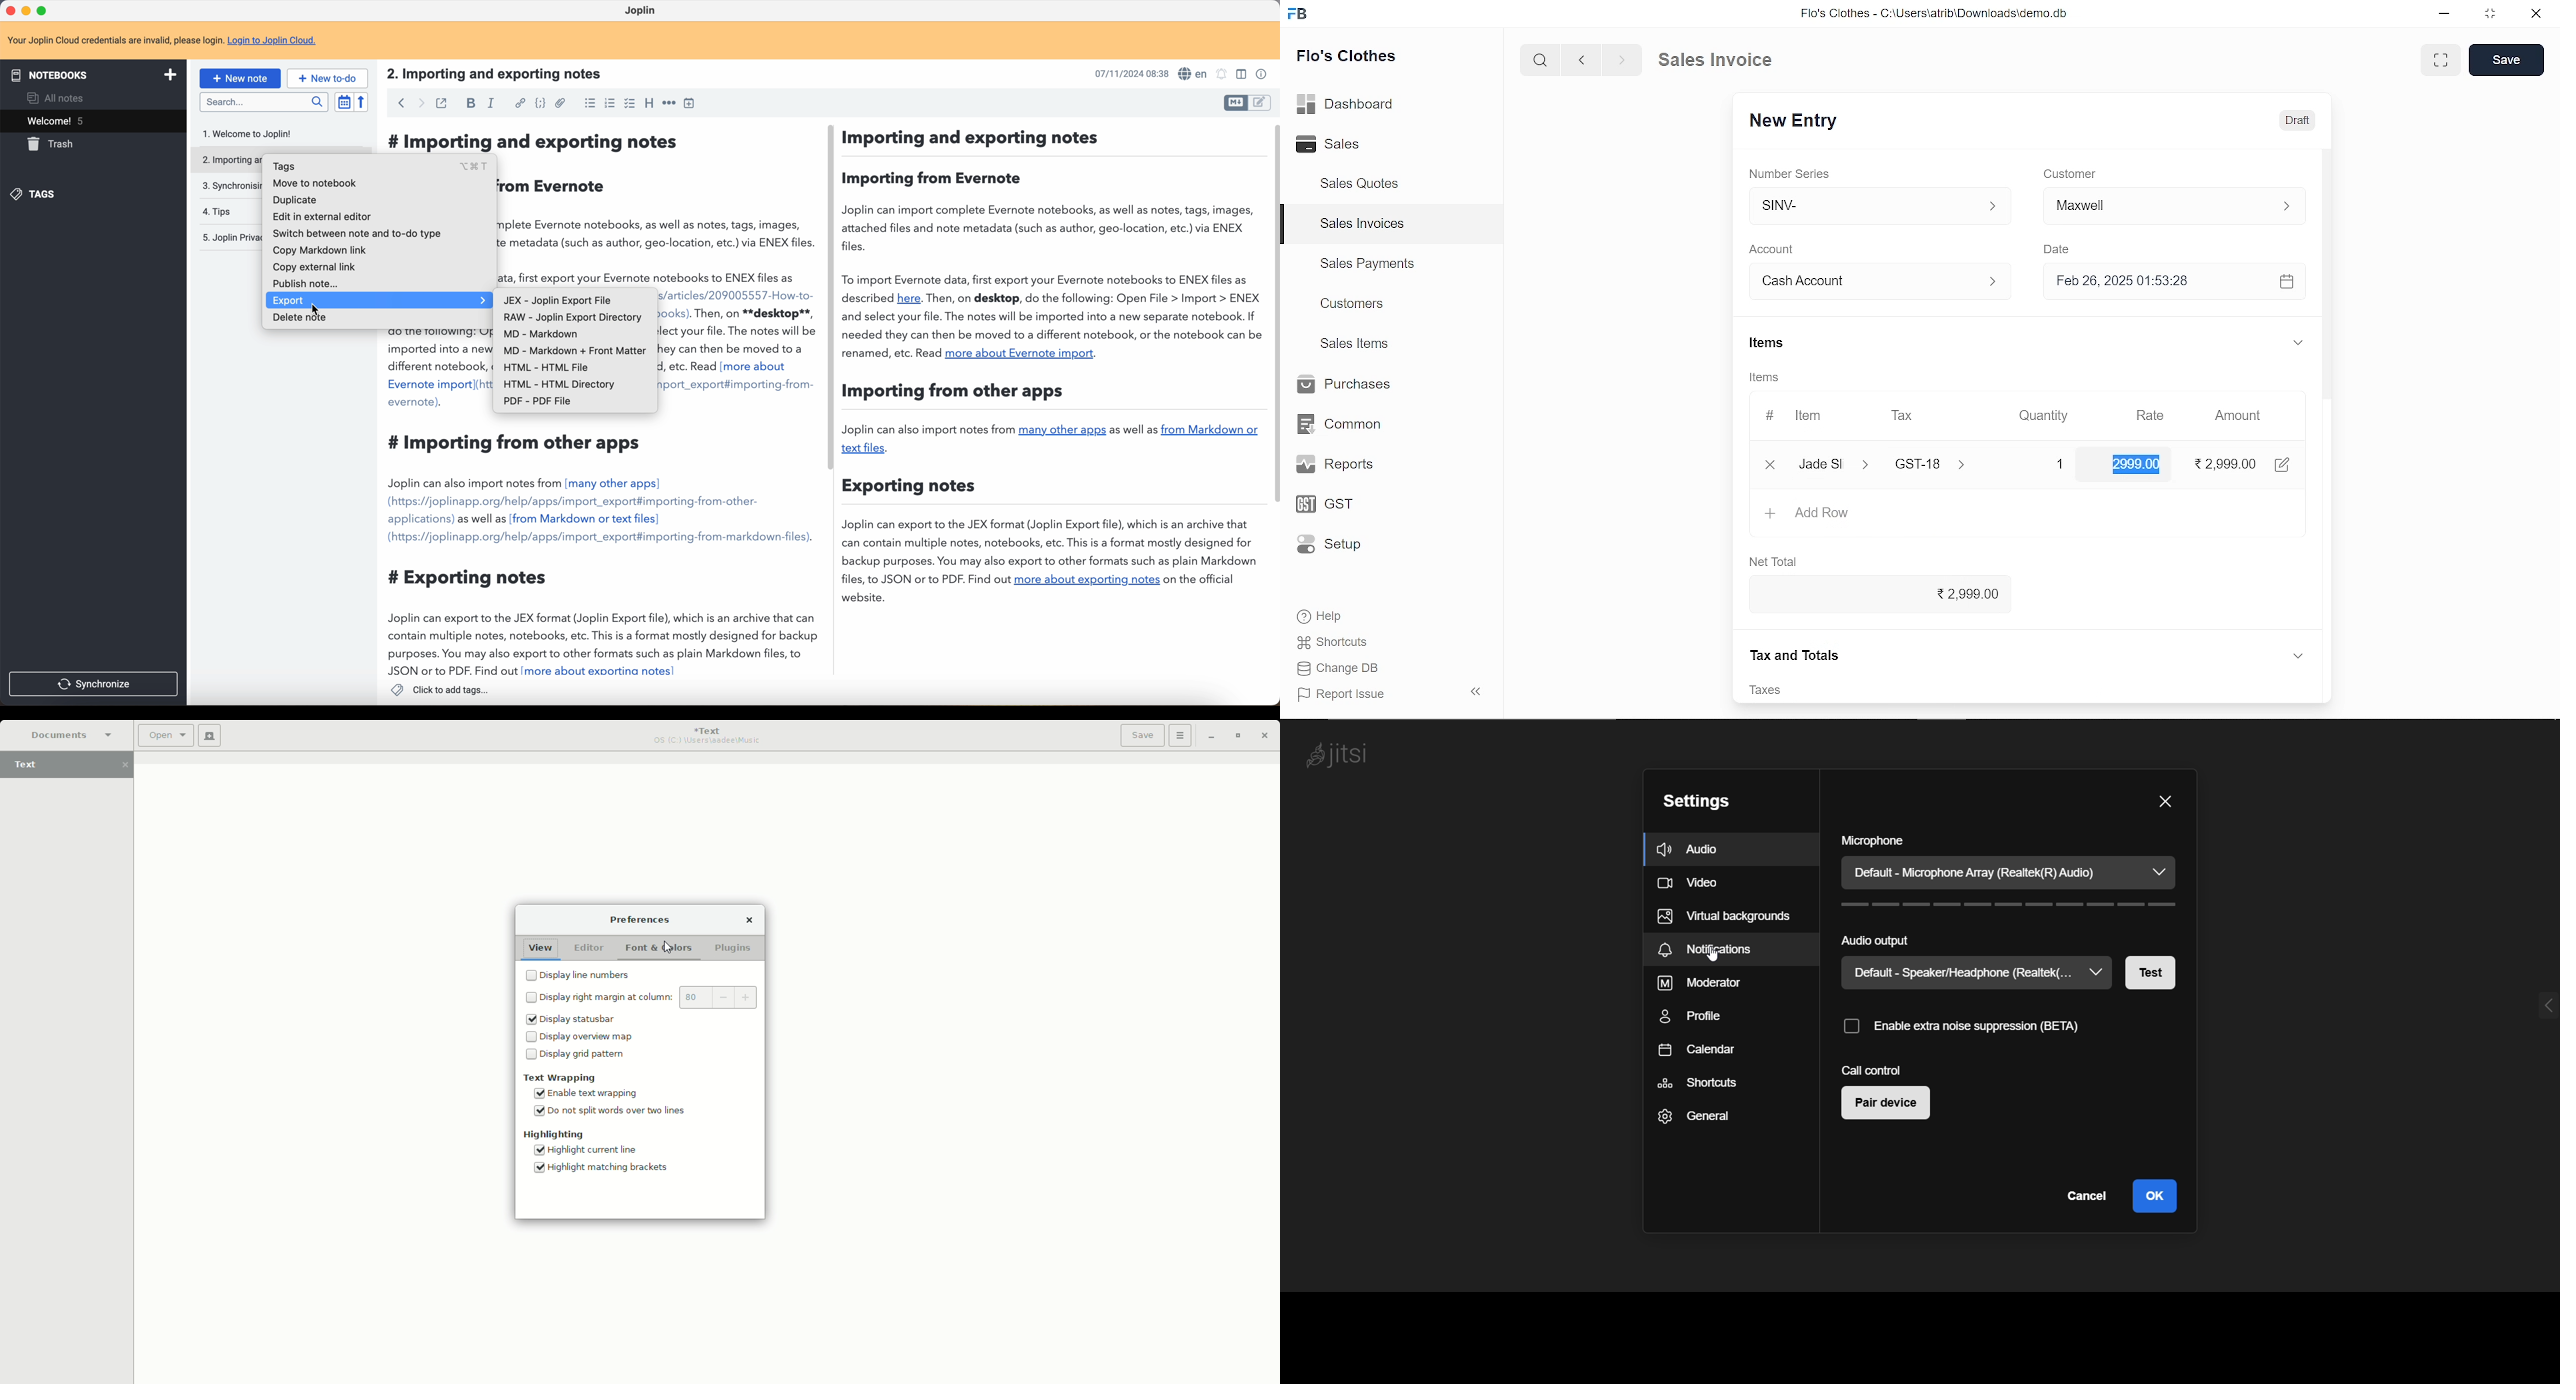  What do you see at coordinates (1792, 173) in the screenshot?
I see `Number Series` at bounding box center [1792, 173].